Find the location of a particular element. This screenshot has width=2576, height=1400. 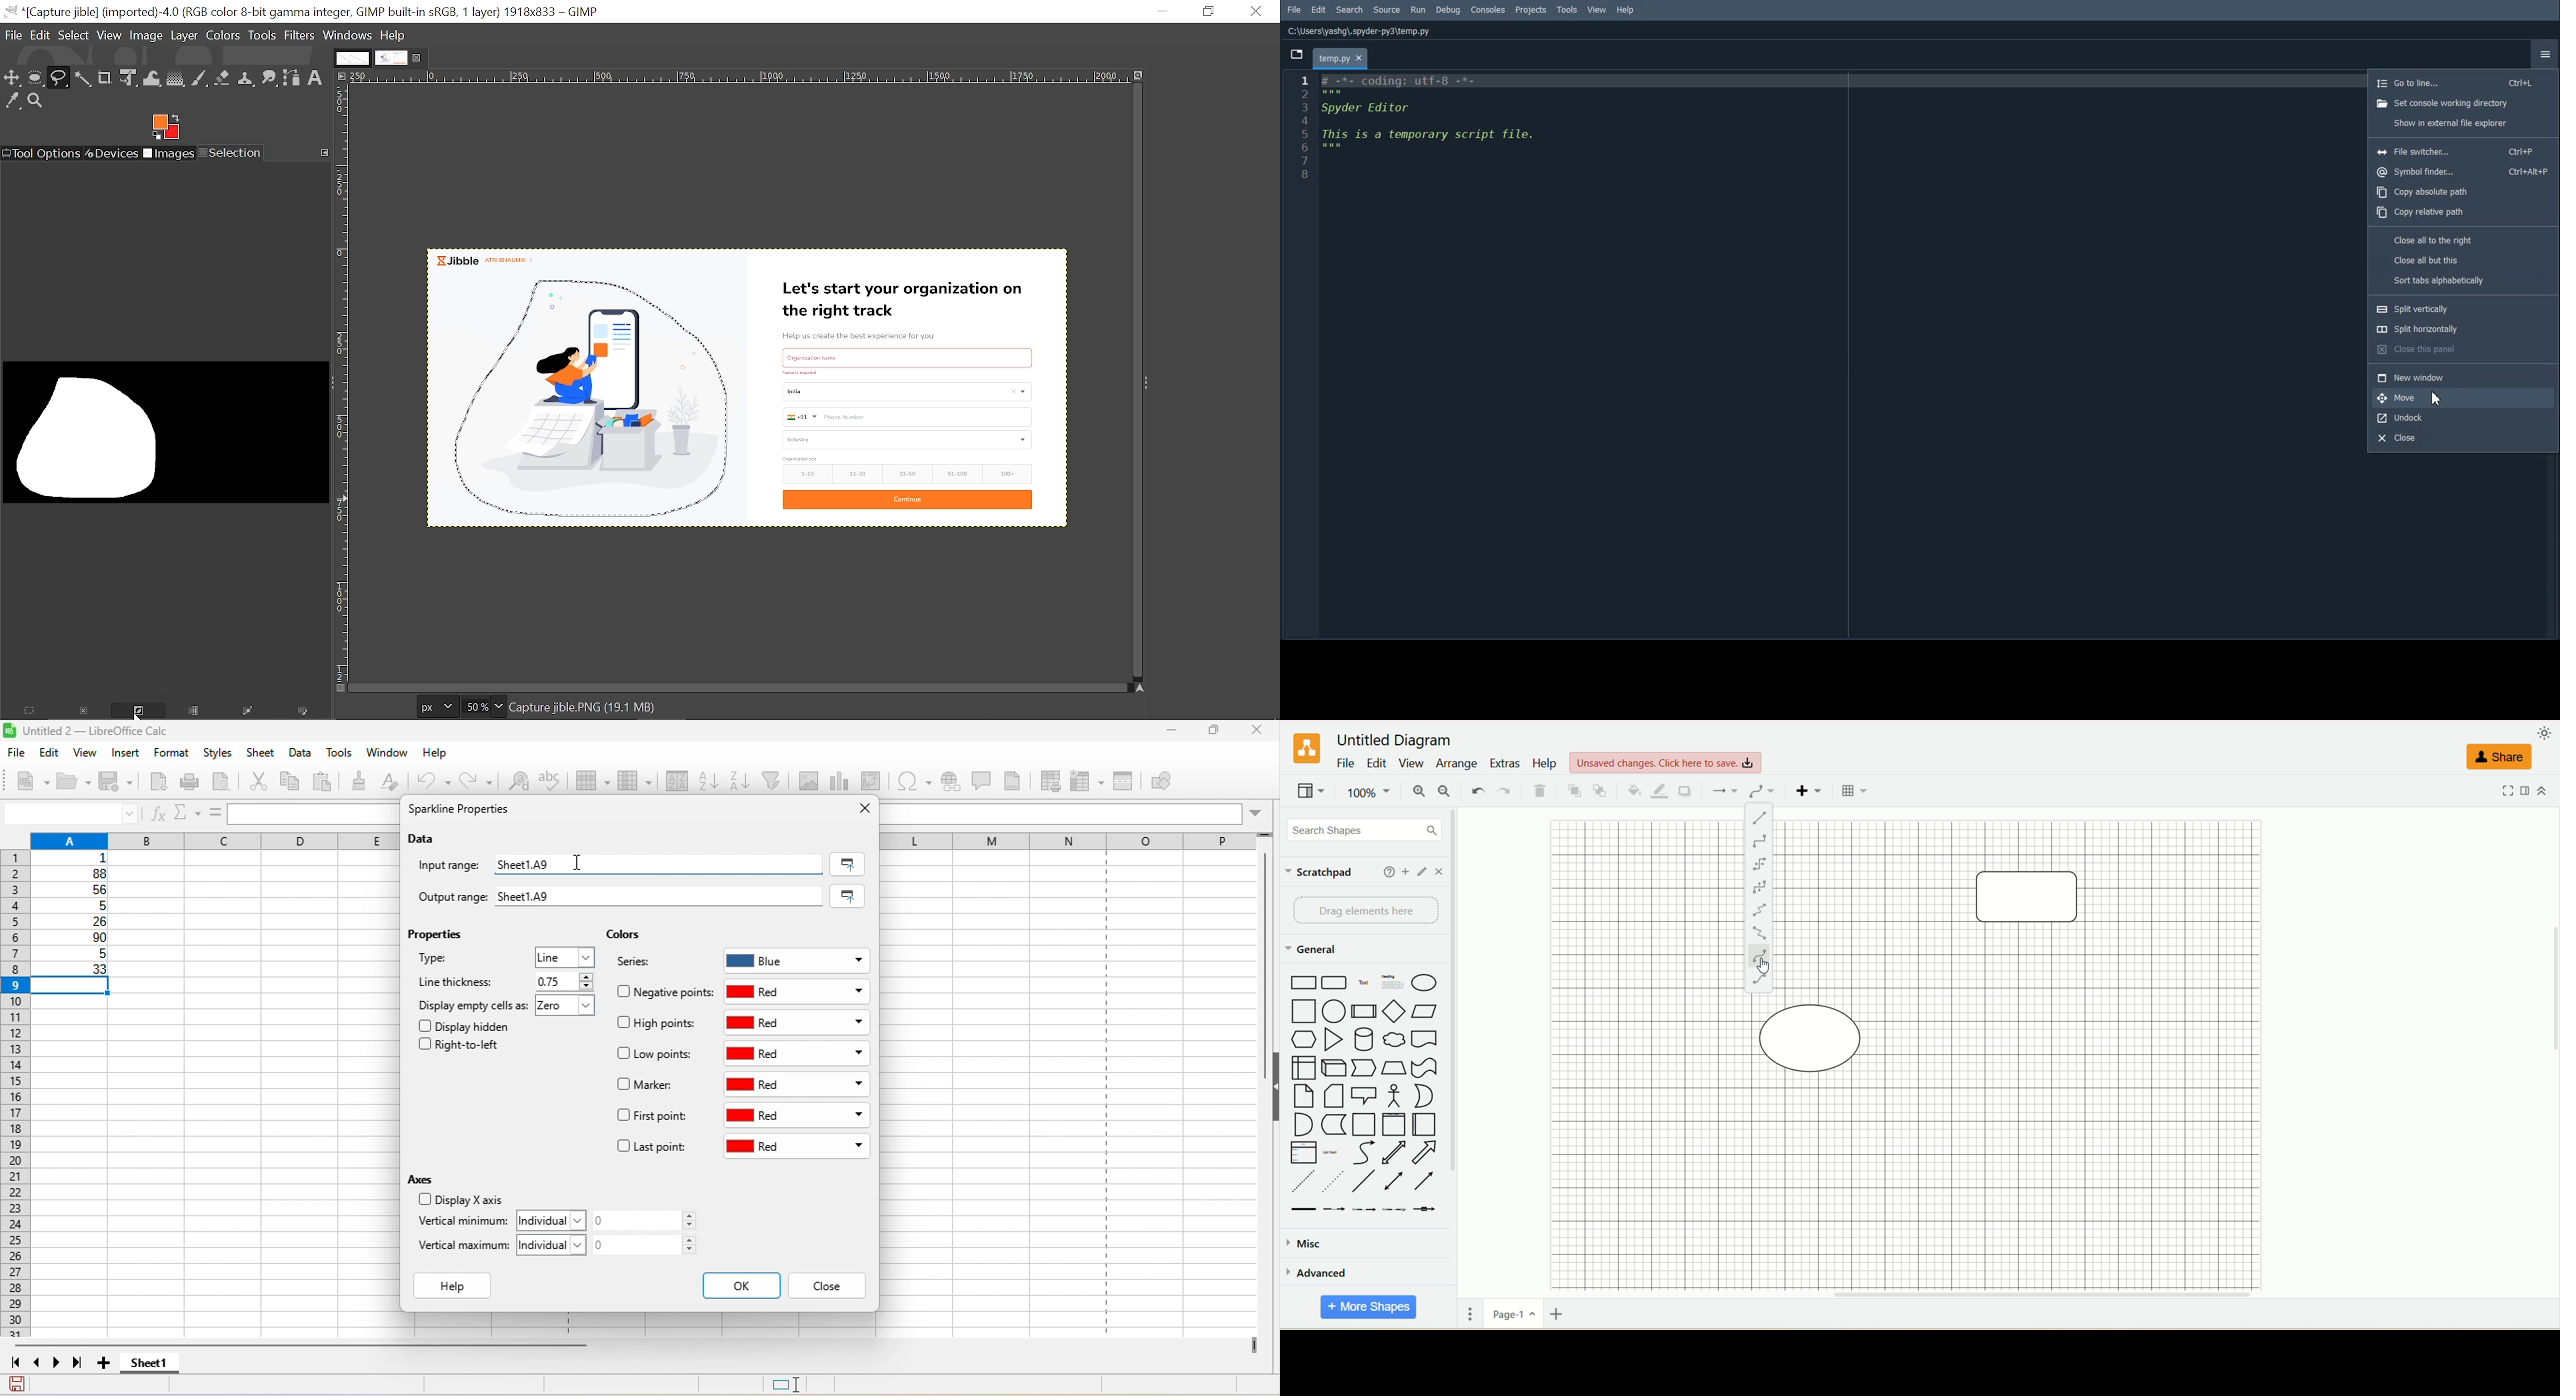

cursor movement is located at coordinates (576, 861).